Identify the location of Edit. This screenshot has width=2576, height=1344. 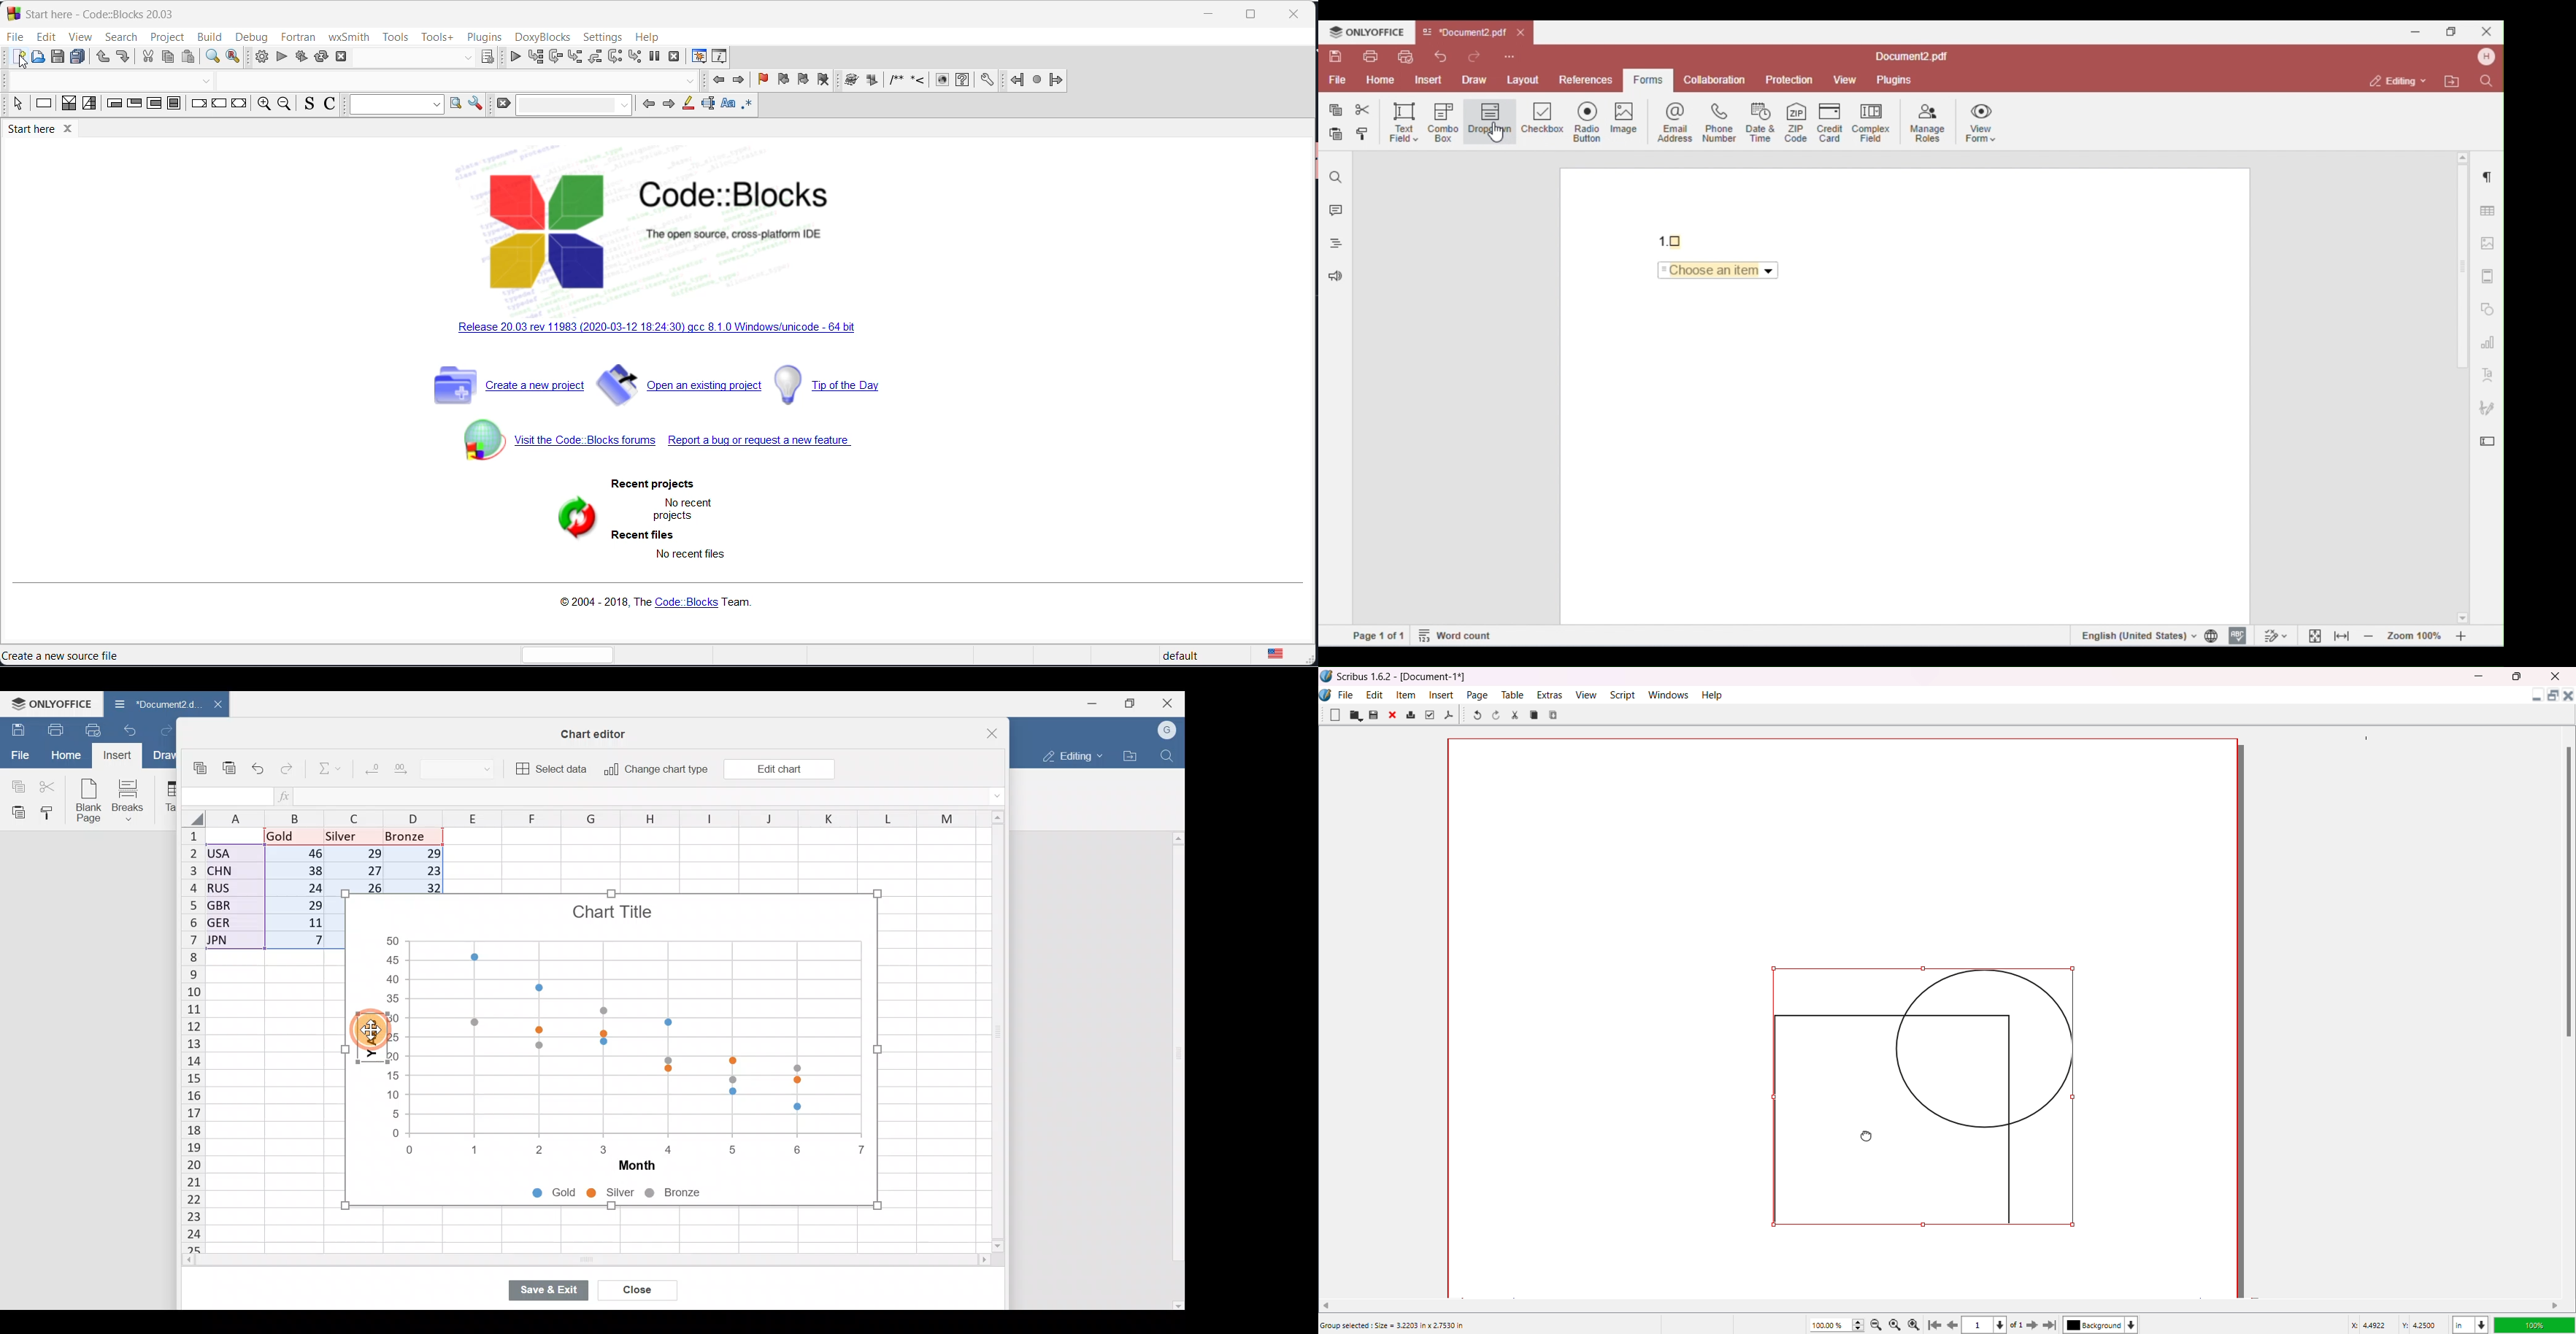
(46, 35).